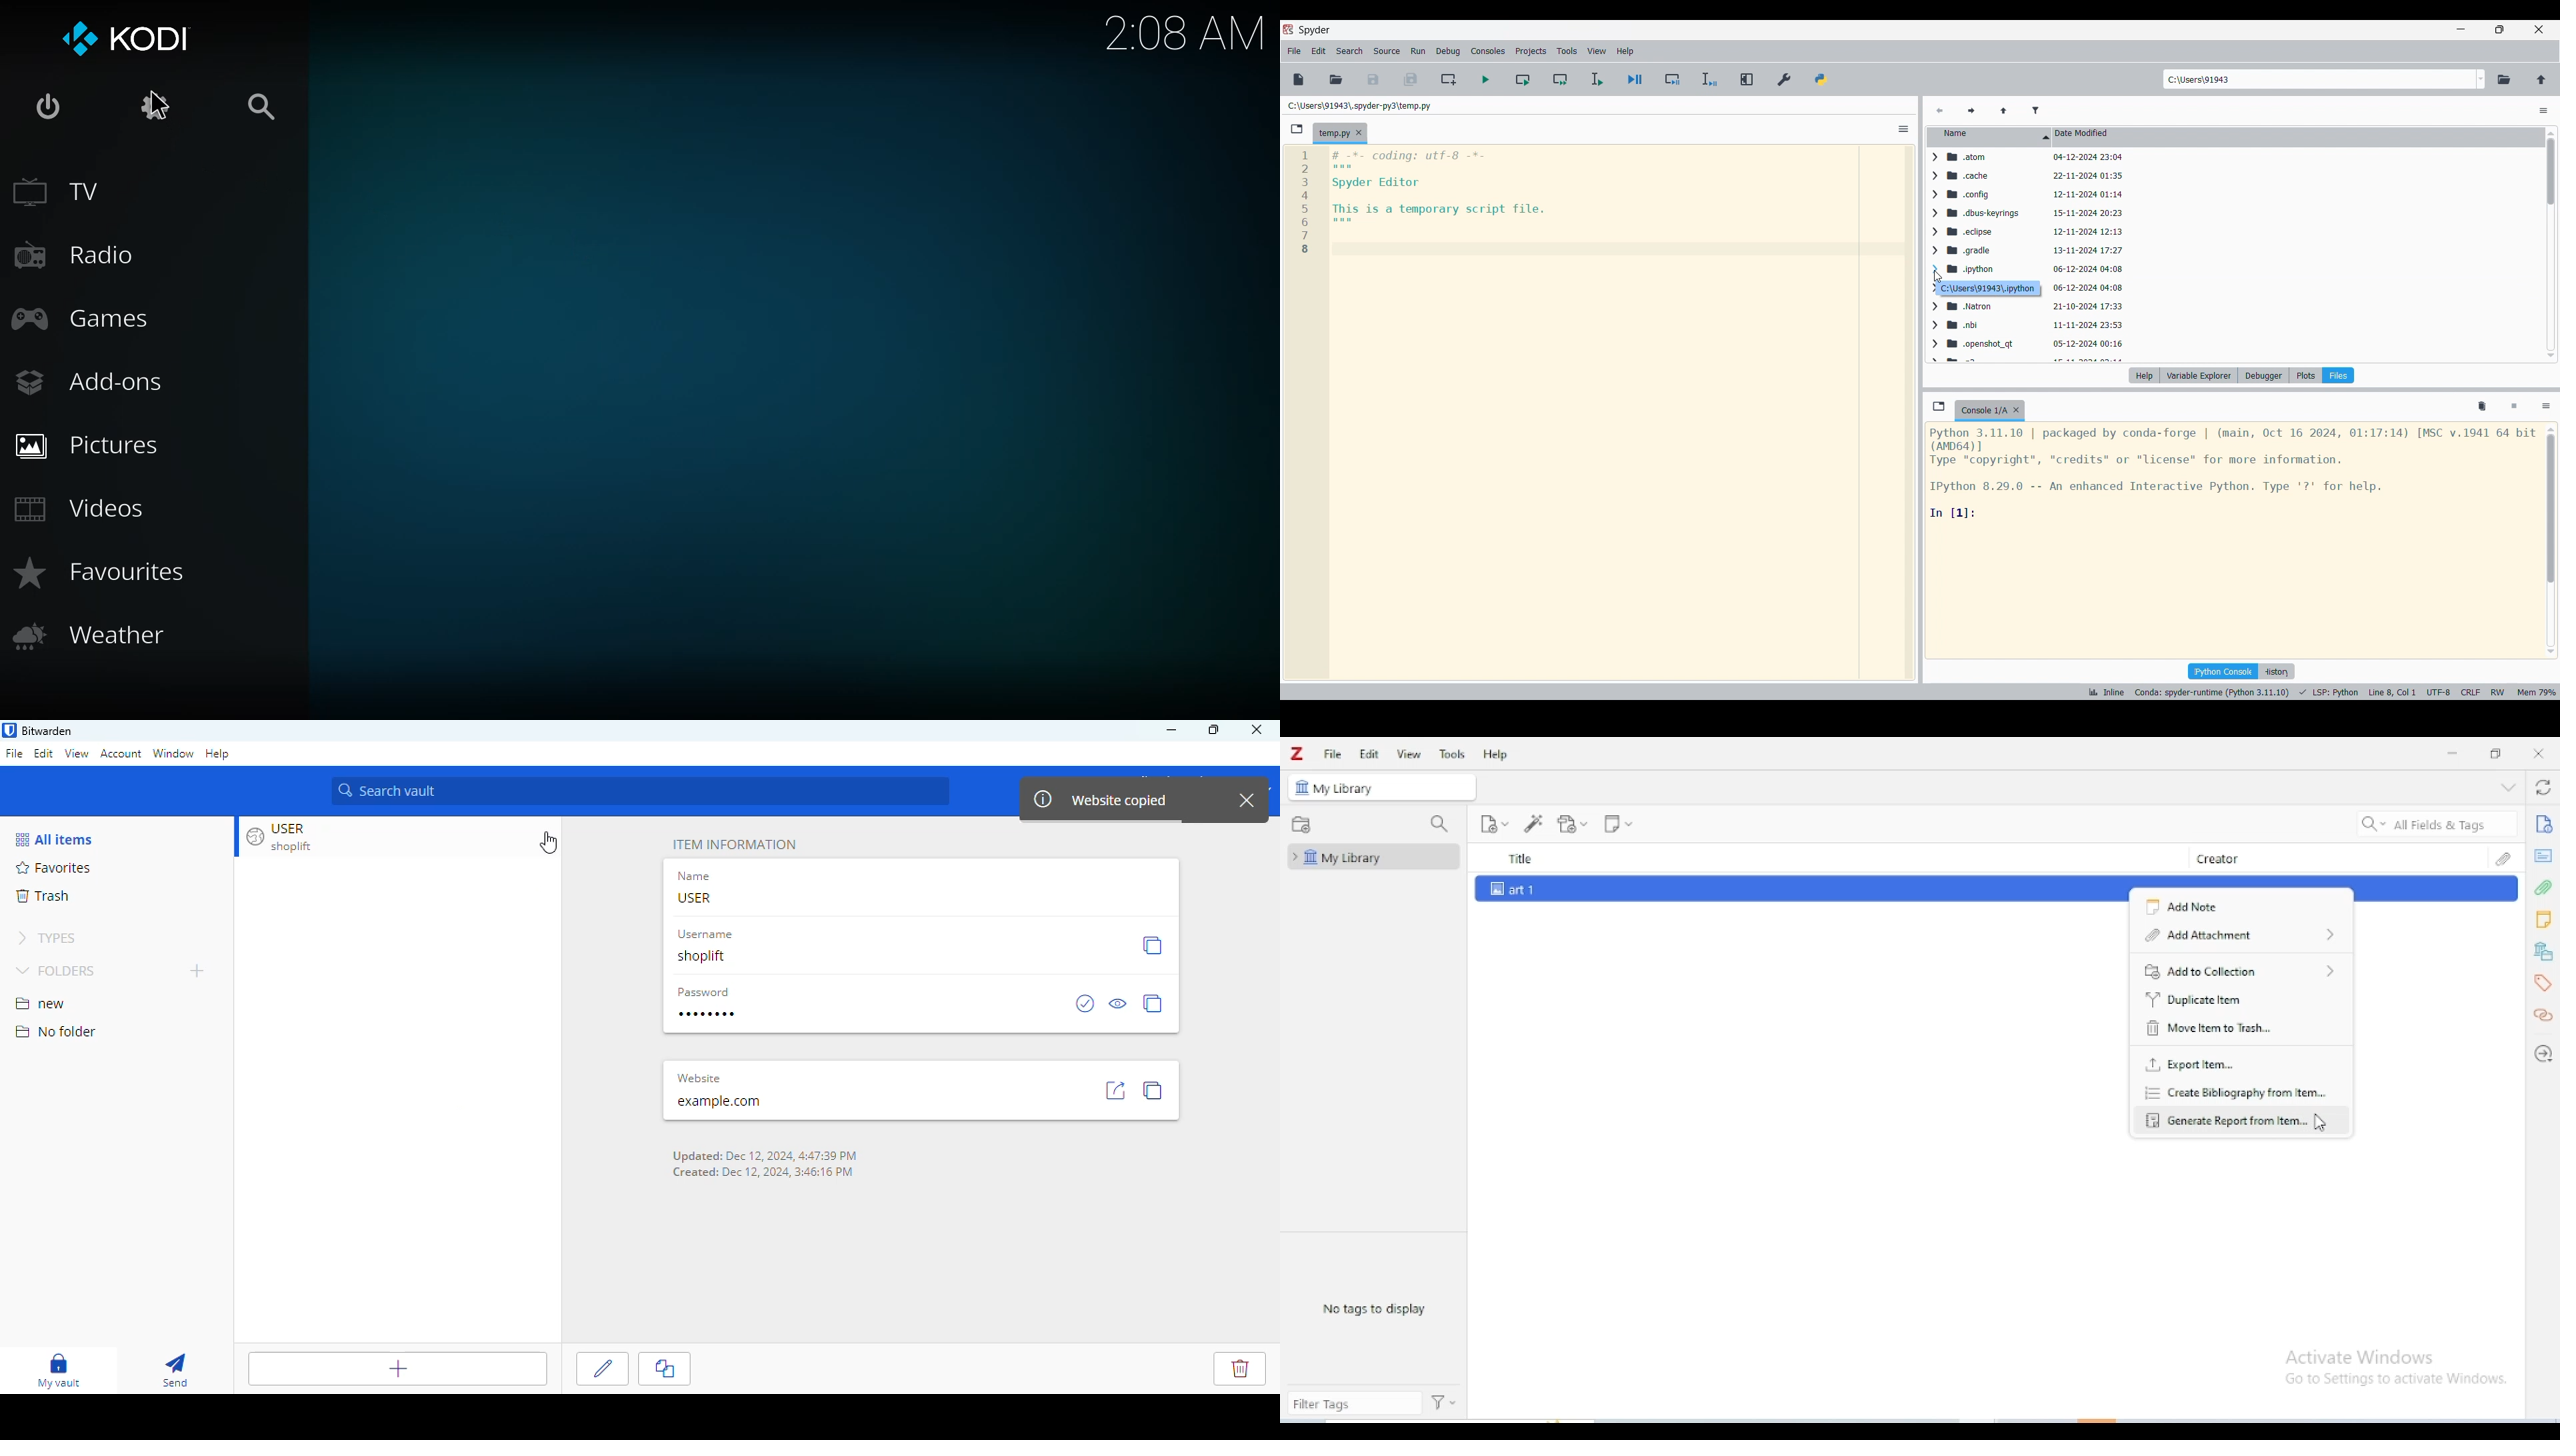 The image size is (2576, 1456). I want to click on settings, so click(158, 106).